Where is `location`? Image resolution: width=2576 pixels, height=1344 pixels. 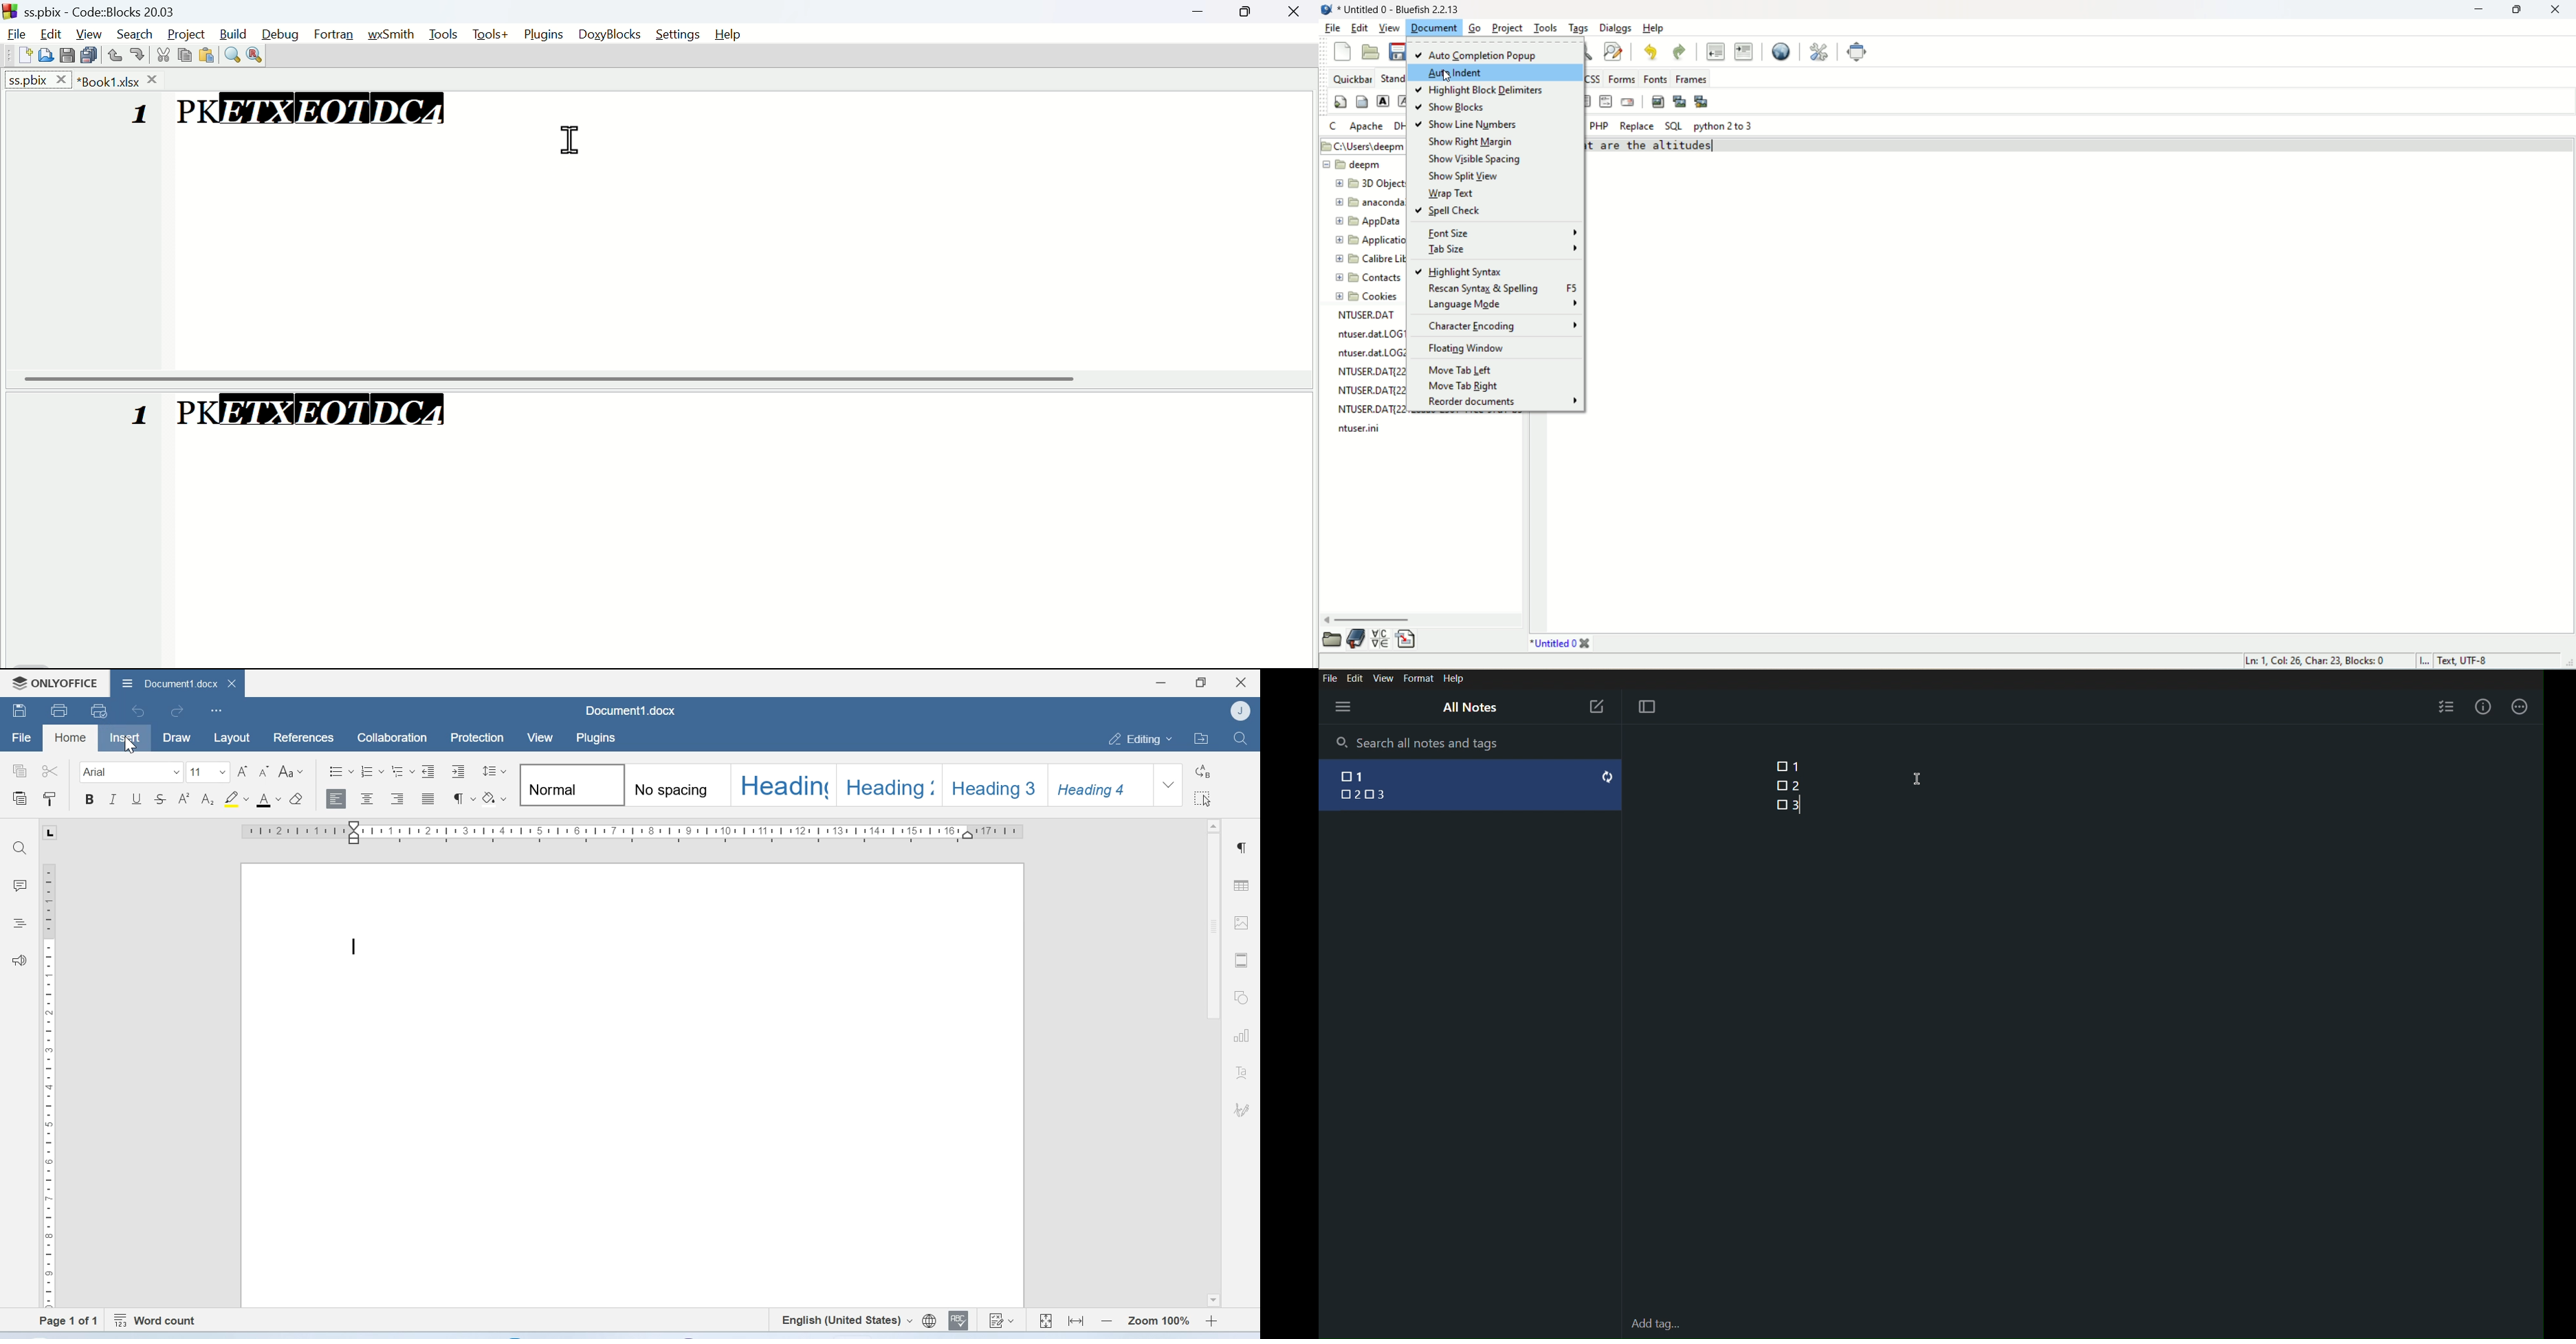 location is located at coordinates (1362, 145).